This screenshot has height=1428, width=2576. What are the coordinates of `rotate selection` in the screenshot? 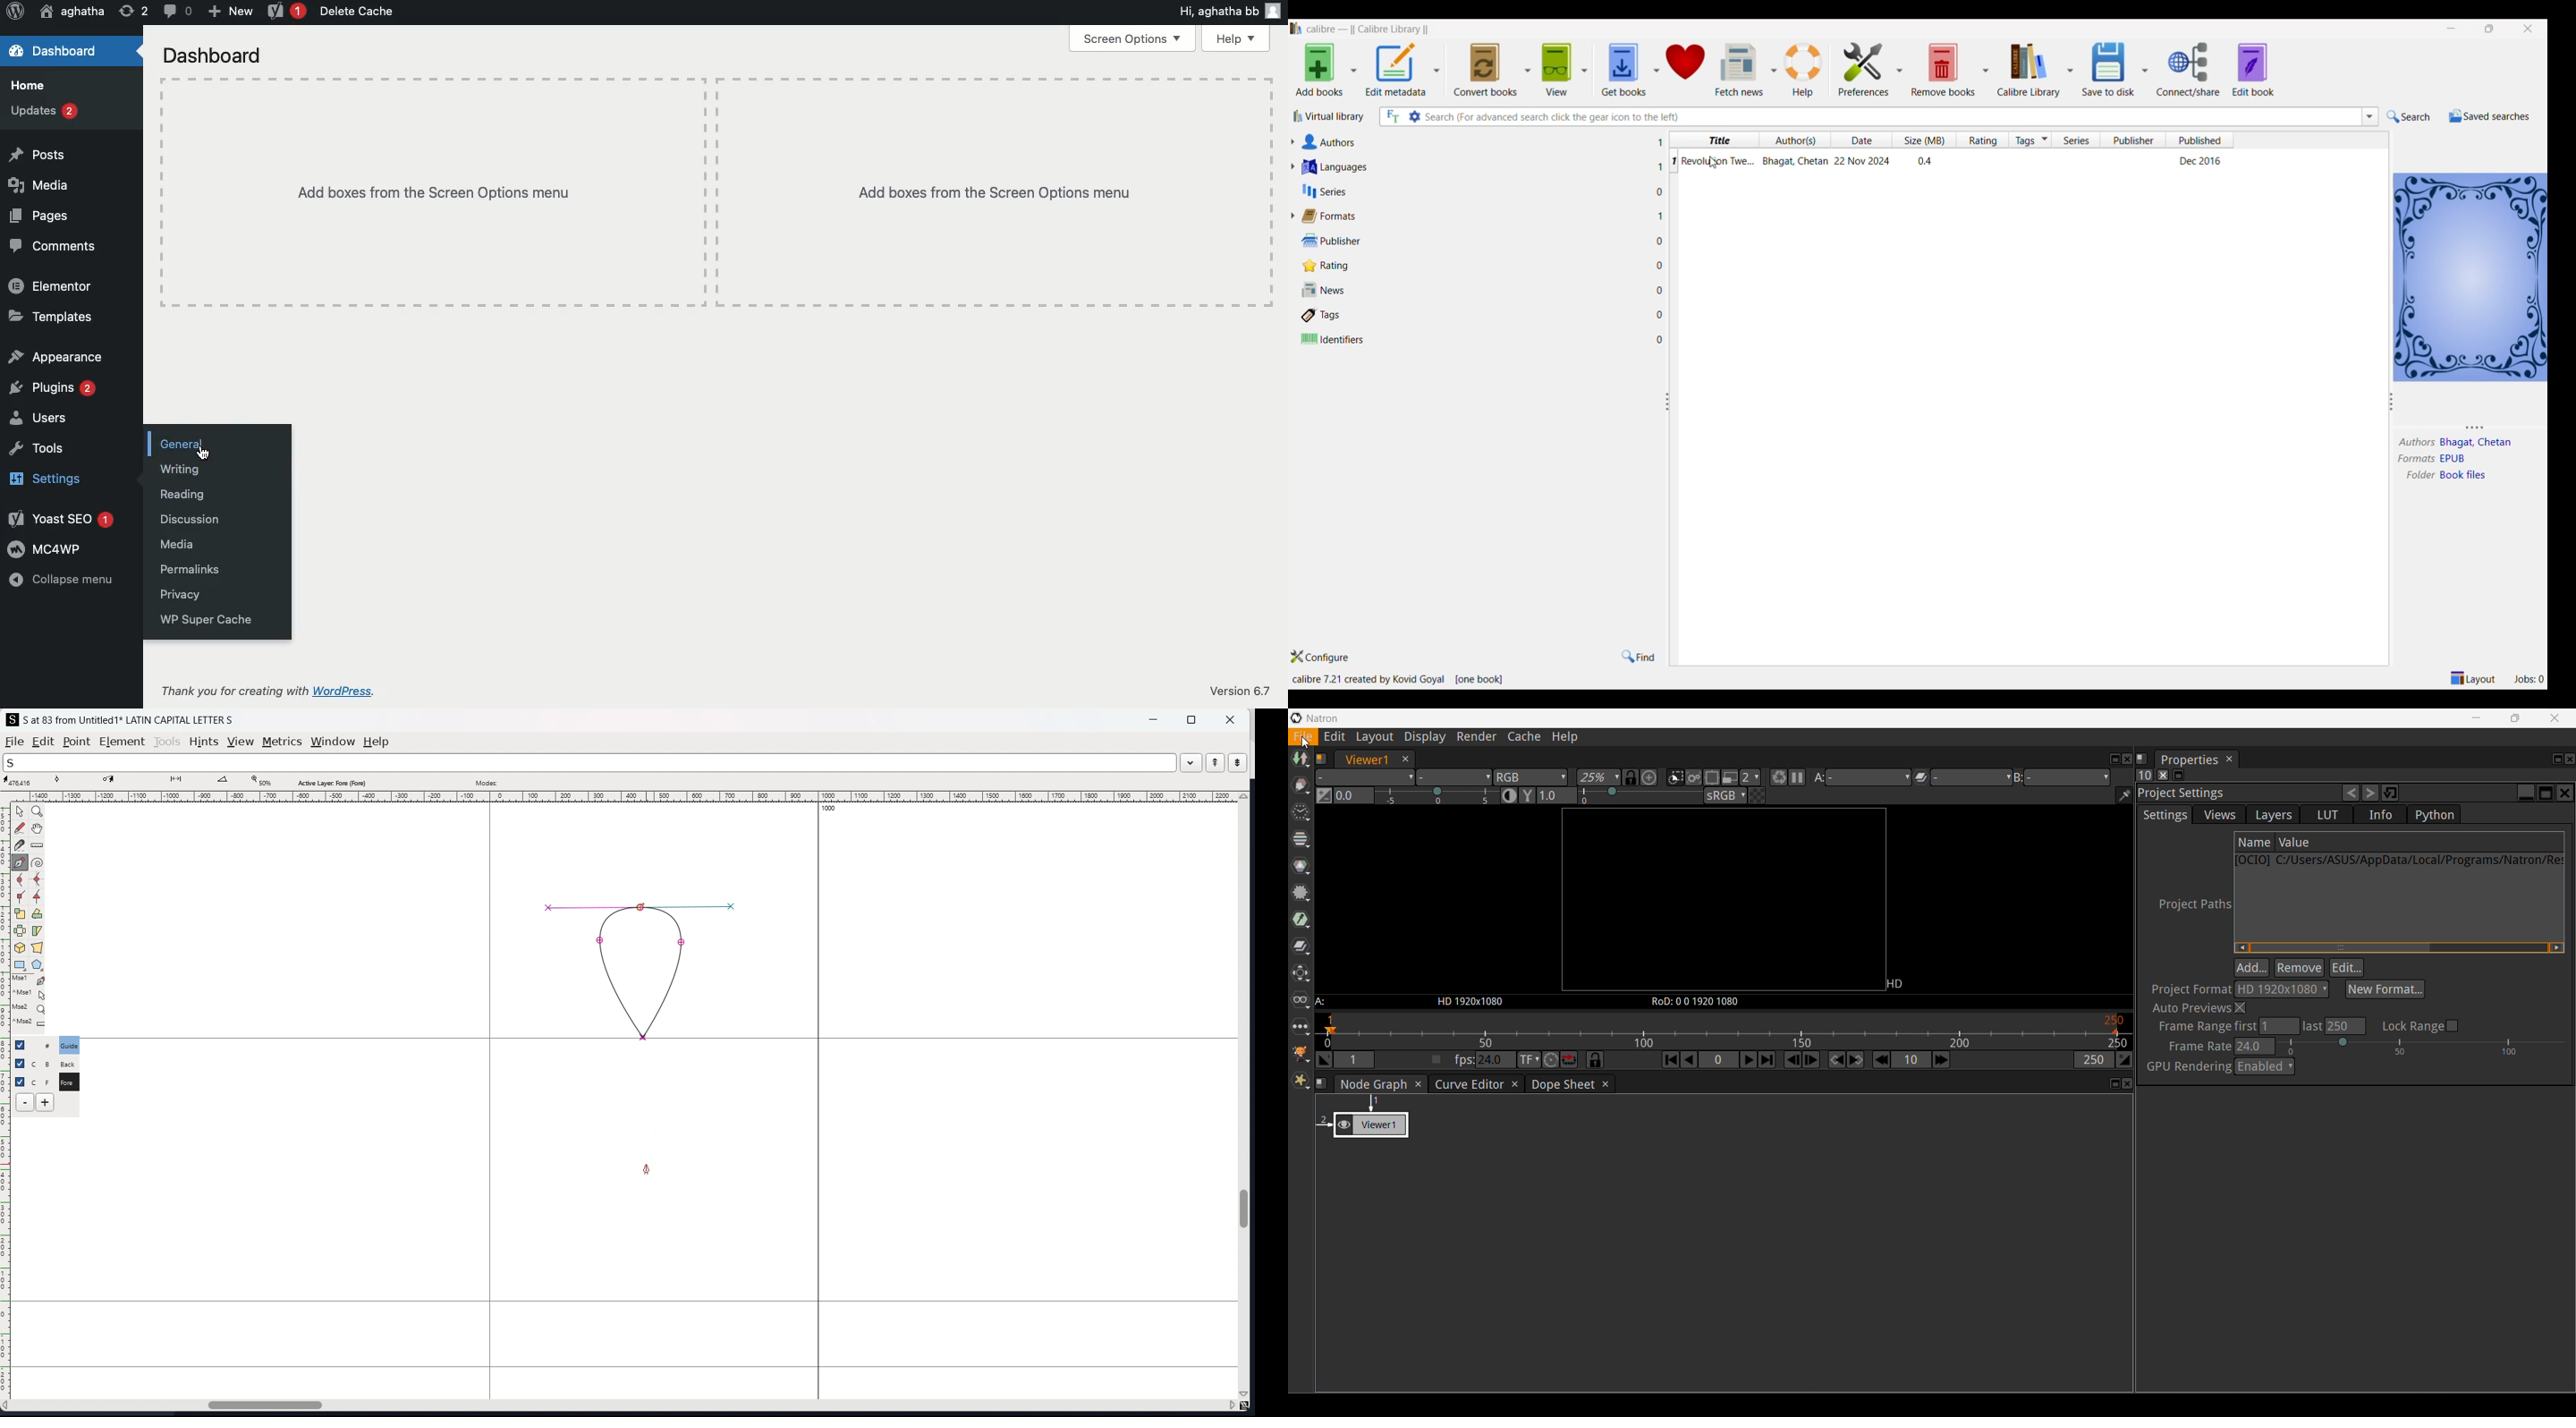 It's located at (37, 914).